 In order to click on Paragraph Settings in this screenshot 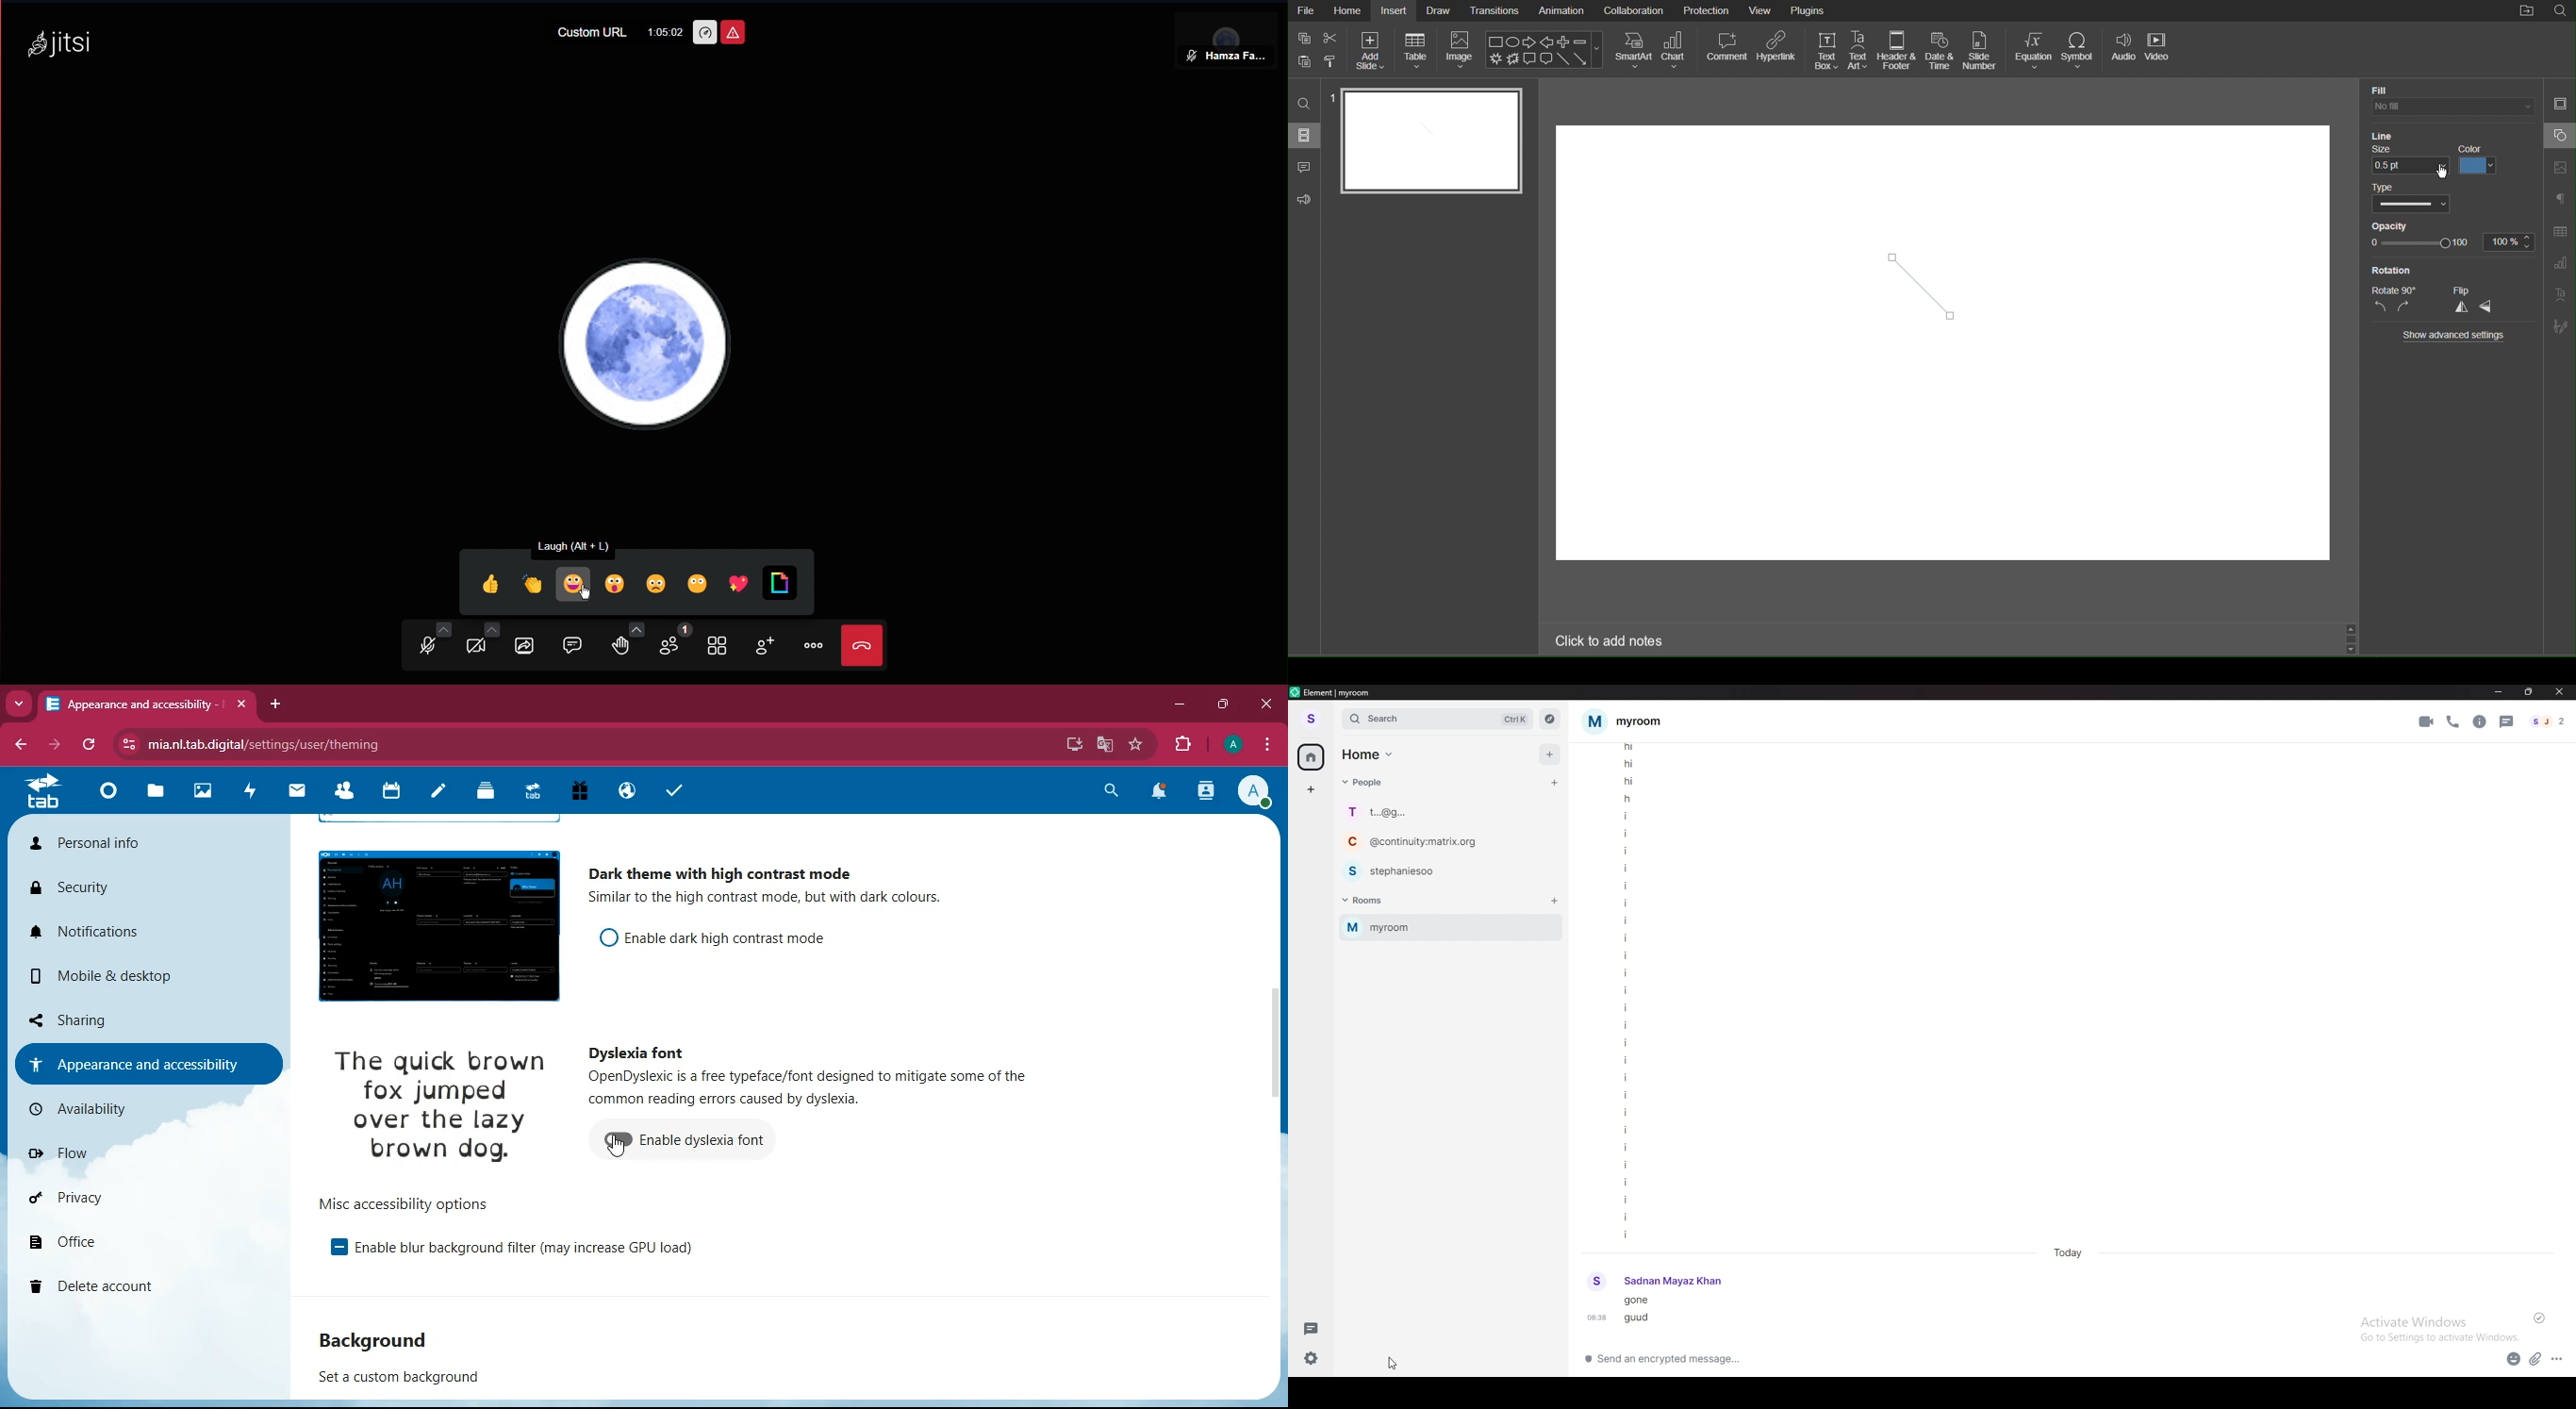, I will do `click(2561, 200)`.